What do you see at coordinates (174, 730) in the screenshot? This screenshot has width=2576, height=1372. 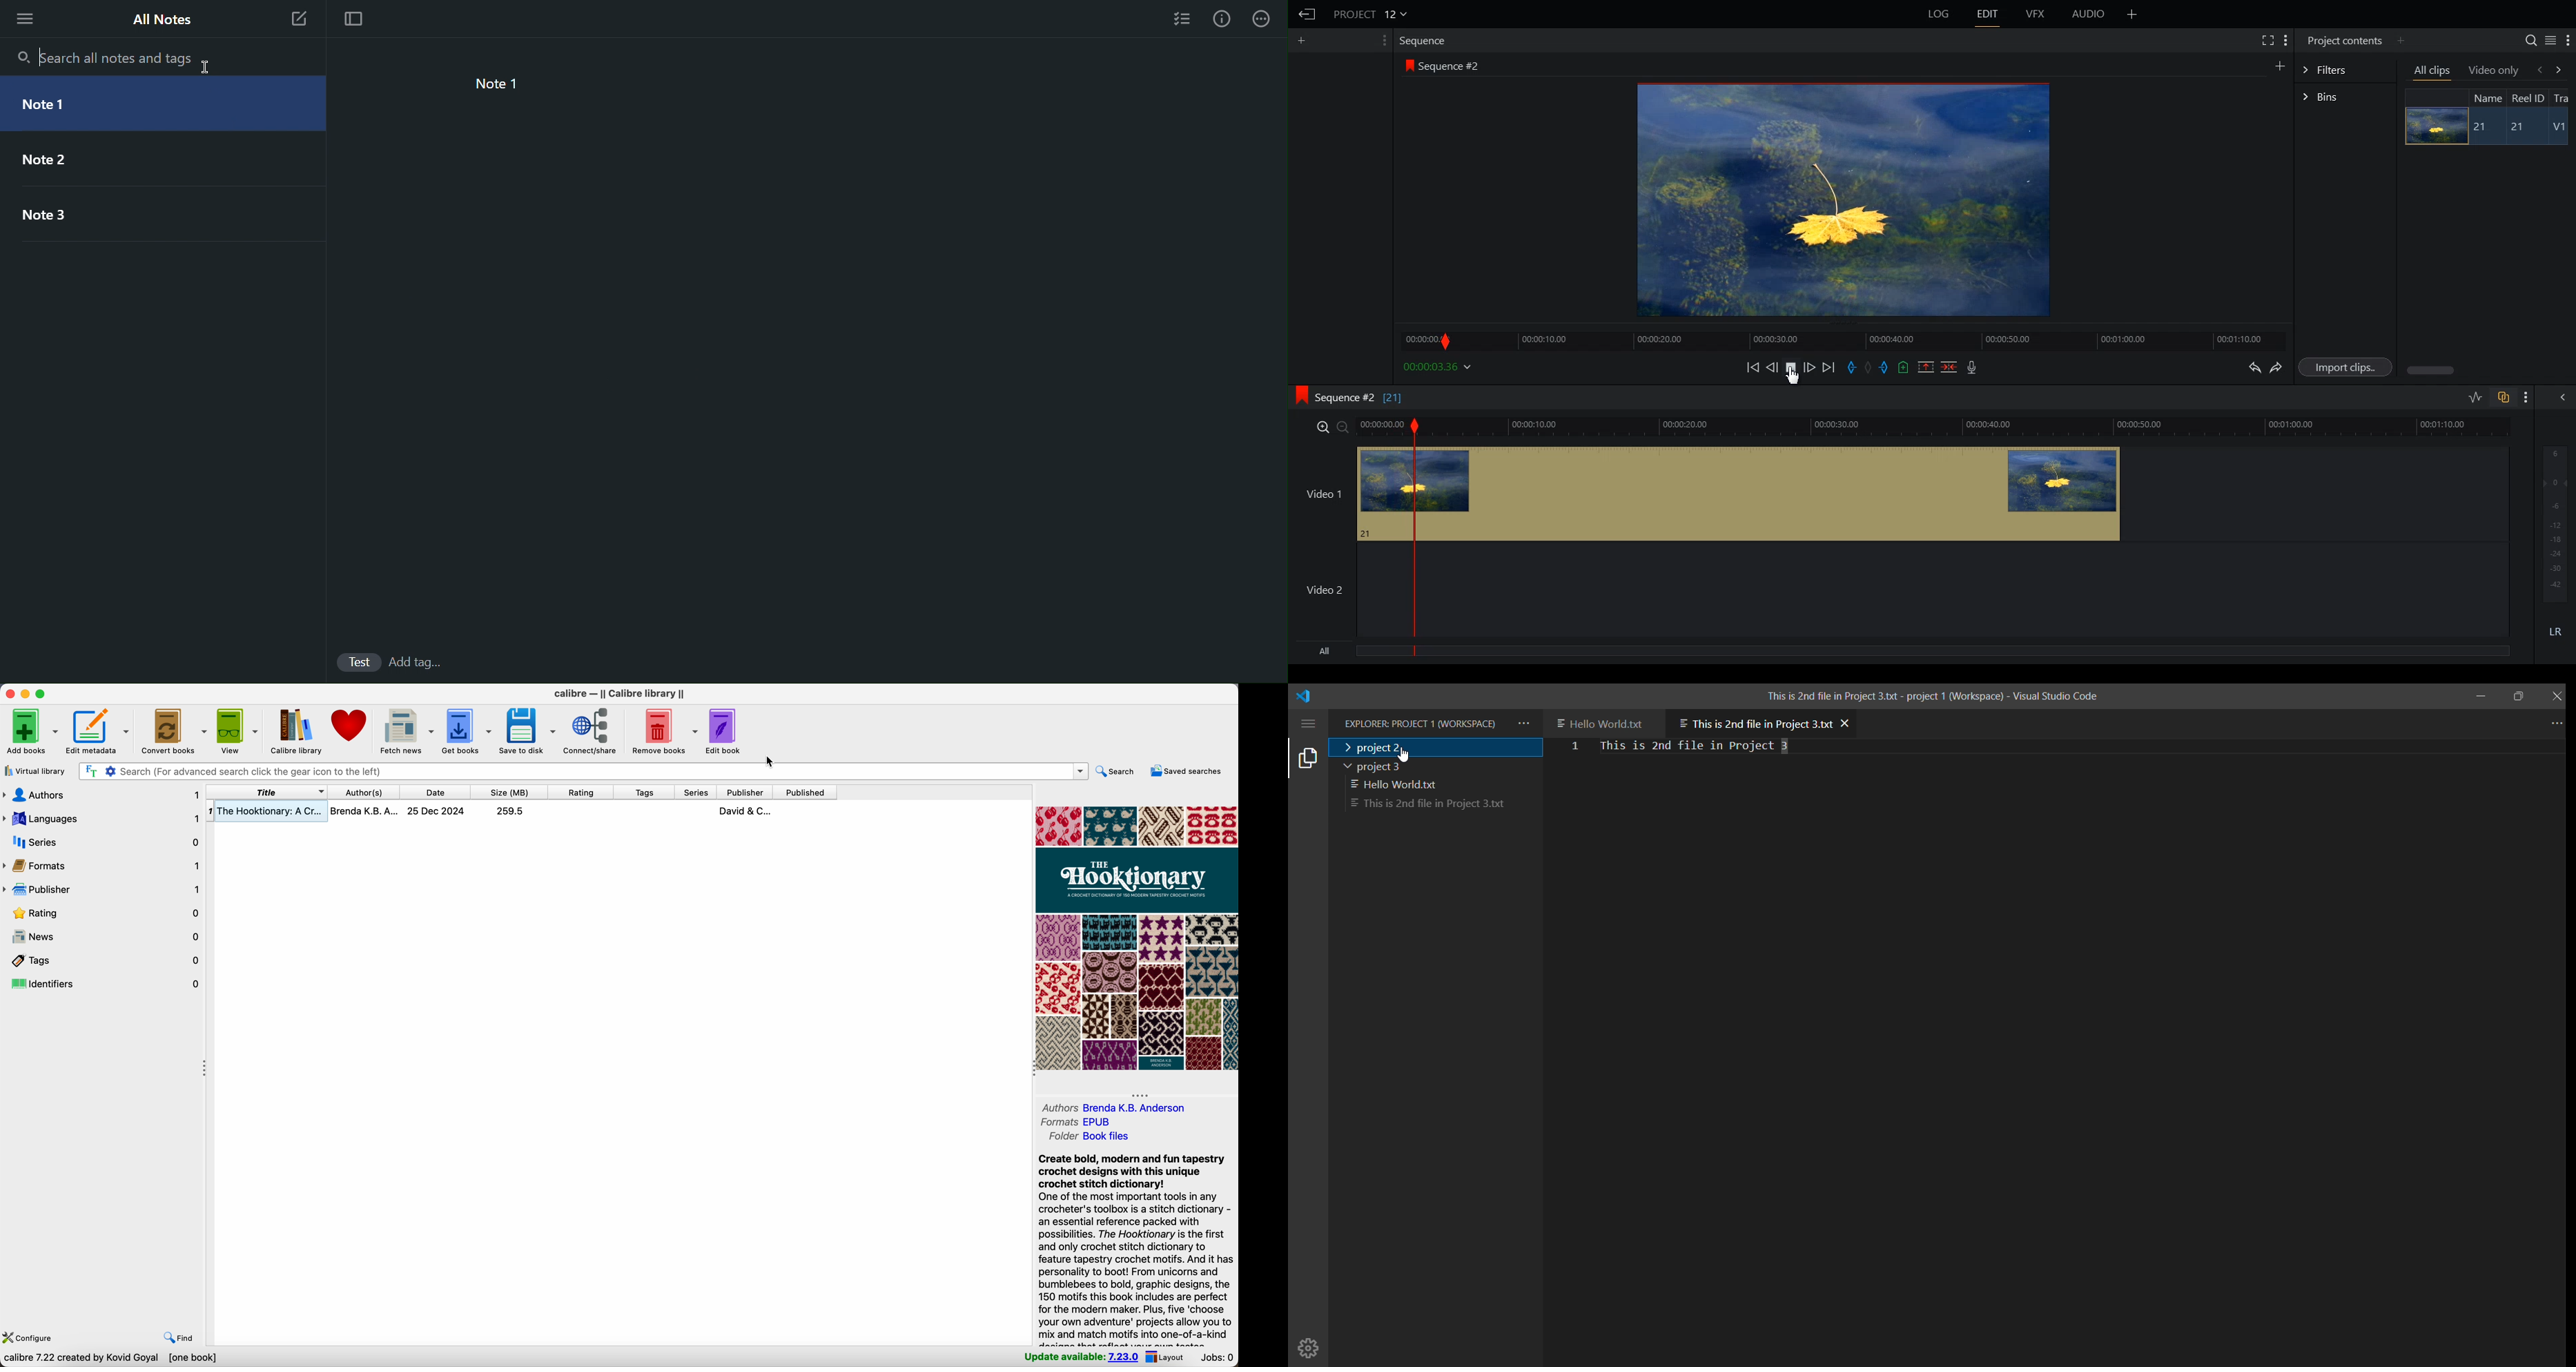 I see `convert books` at bounding box center [174, 730].